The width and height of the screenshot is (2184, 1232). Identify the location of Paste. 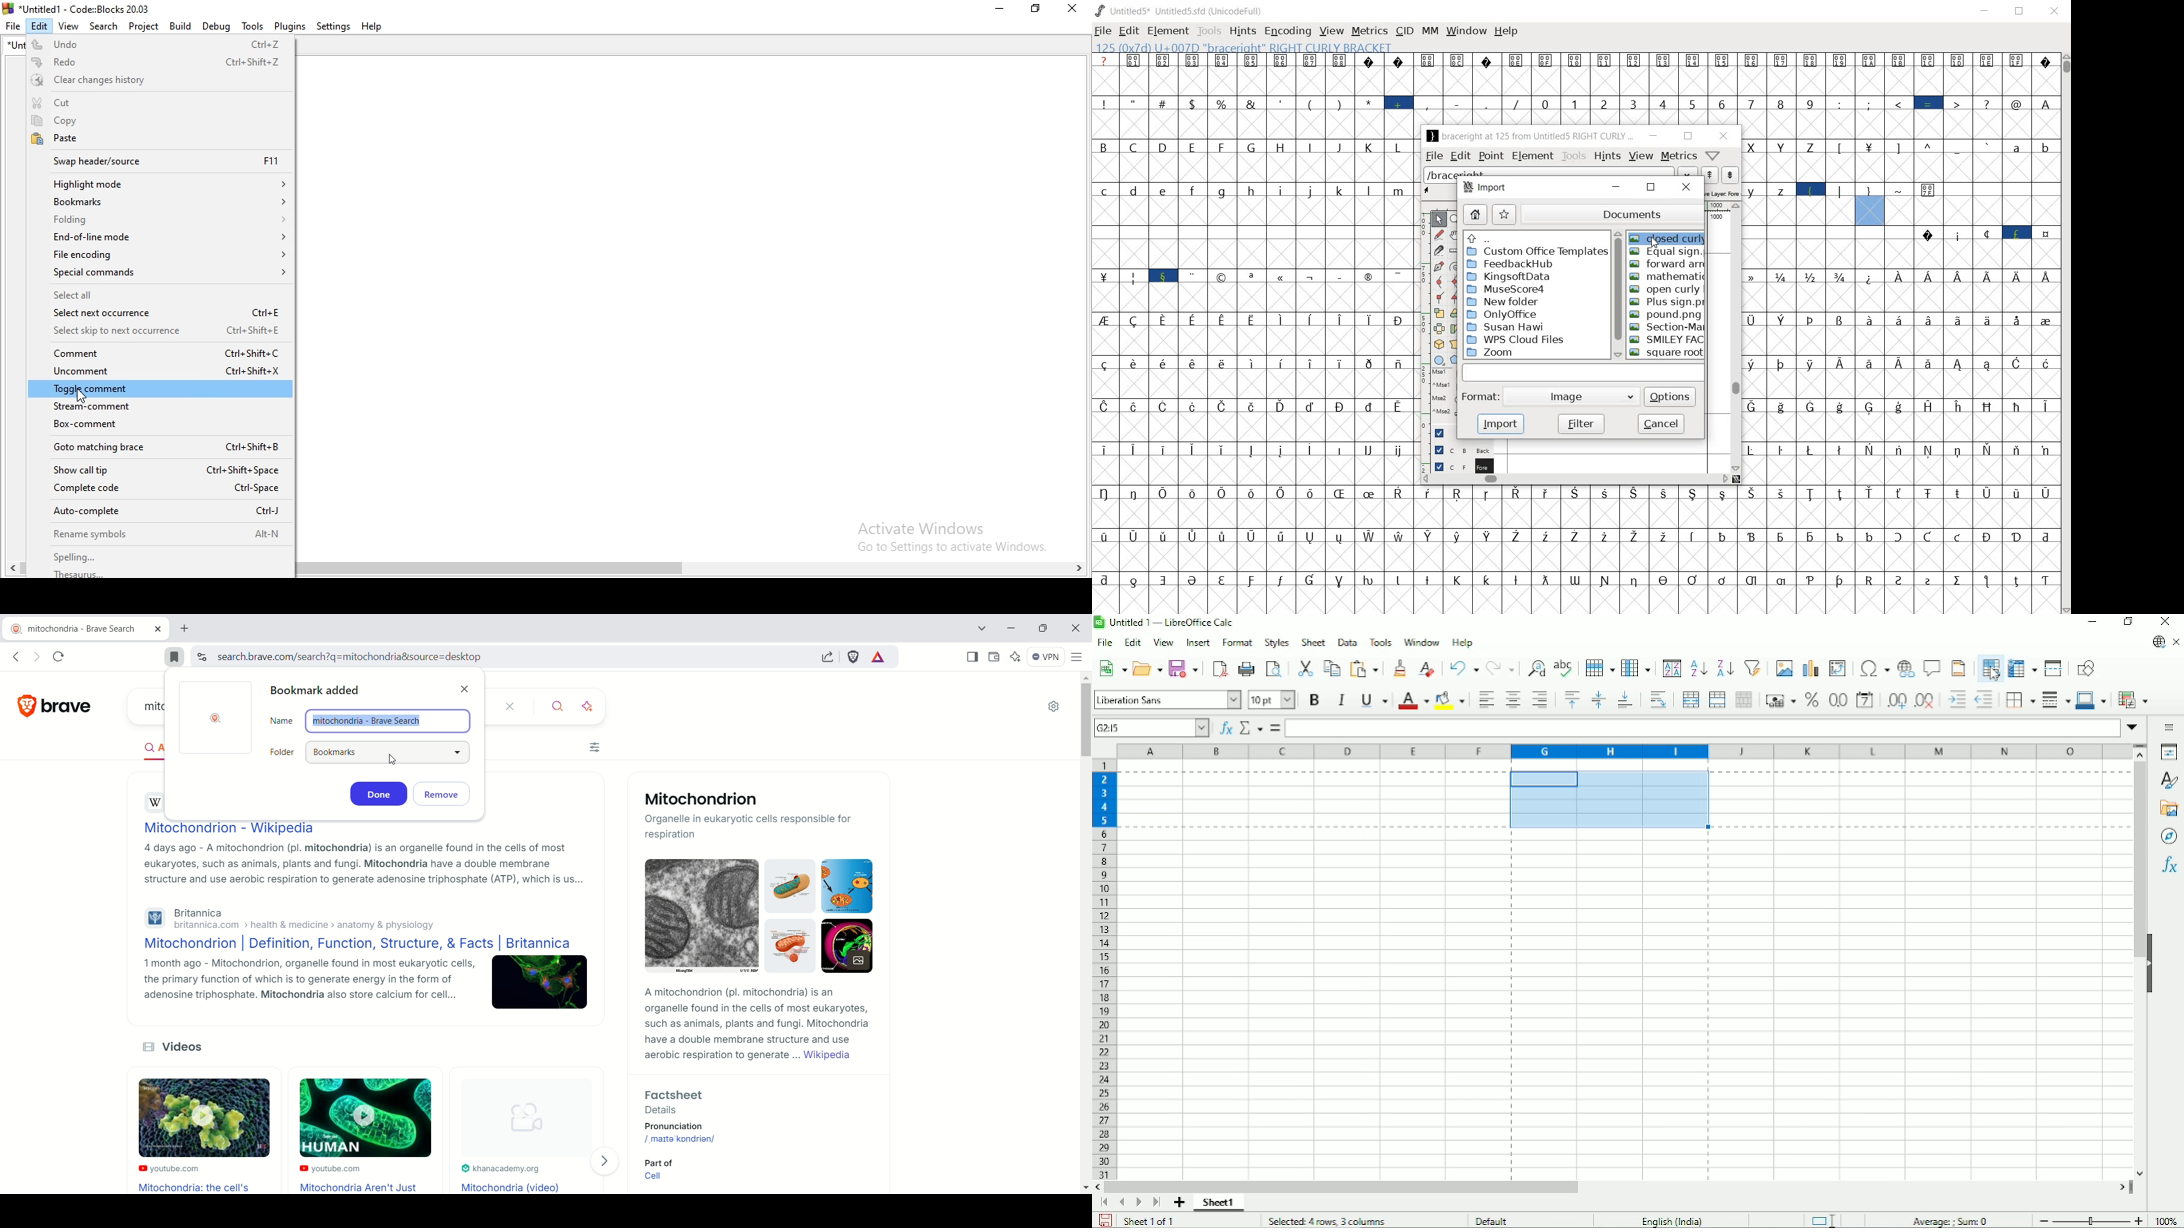
(161, 139).